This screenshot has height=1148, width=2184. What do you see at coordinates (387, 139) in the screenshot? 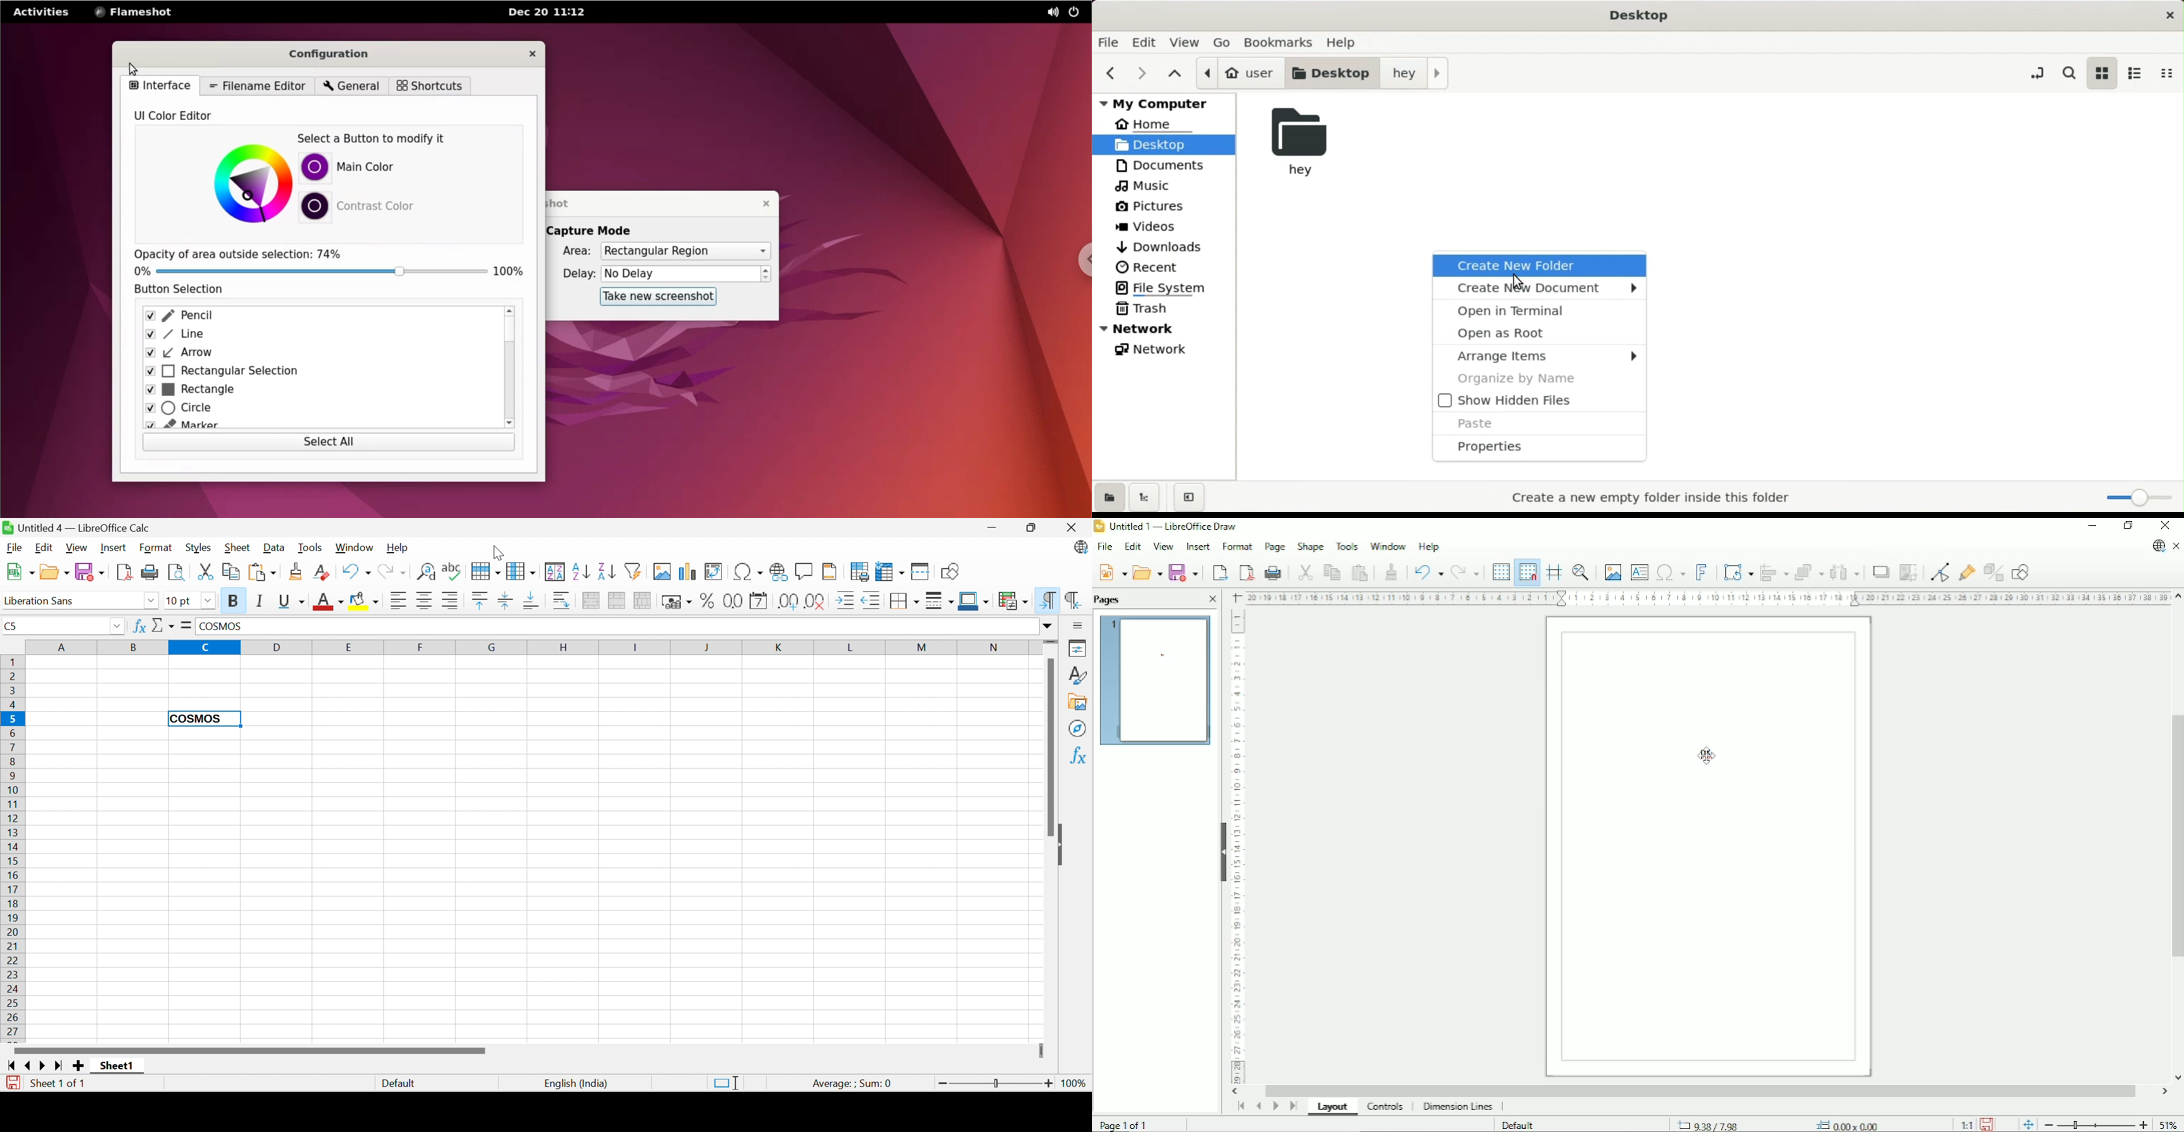
I see `select a button to modify it` at bounding box center [387, 139].